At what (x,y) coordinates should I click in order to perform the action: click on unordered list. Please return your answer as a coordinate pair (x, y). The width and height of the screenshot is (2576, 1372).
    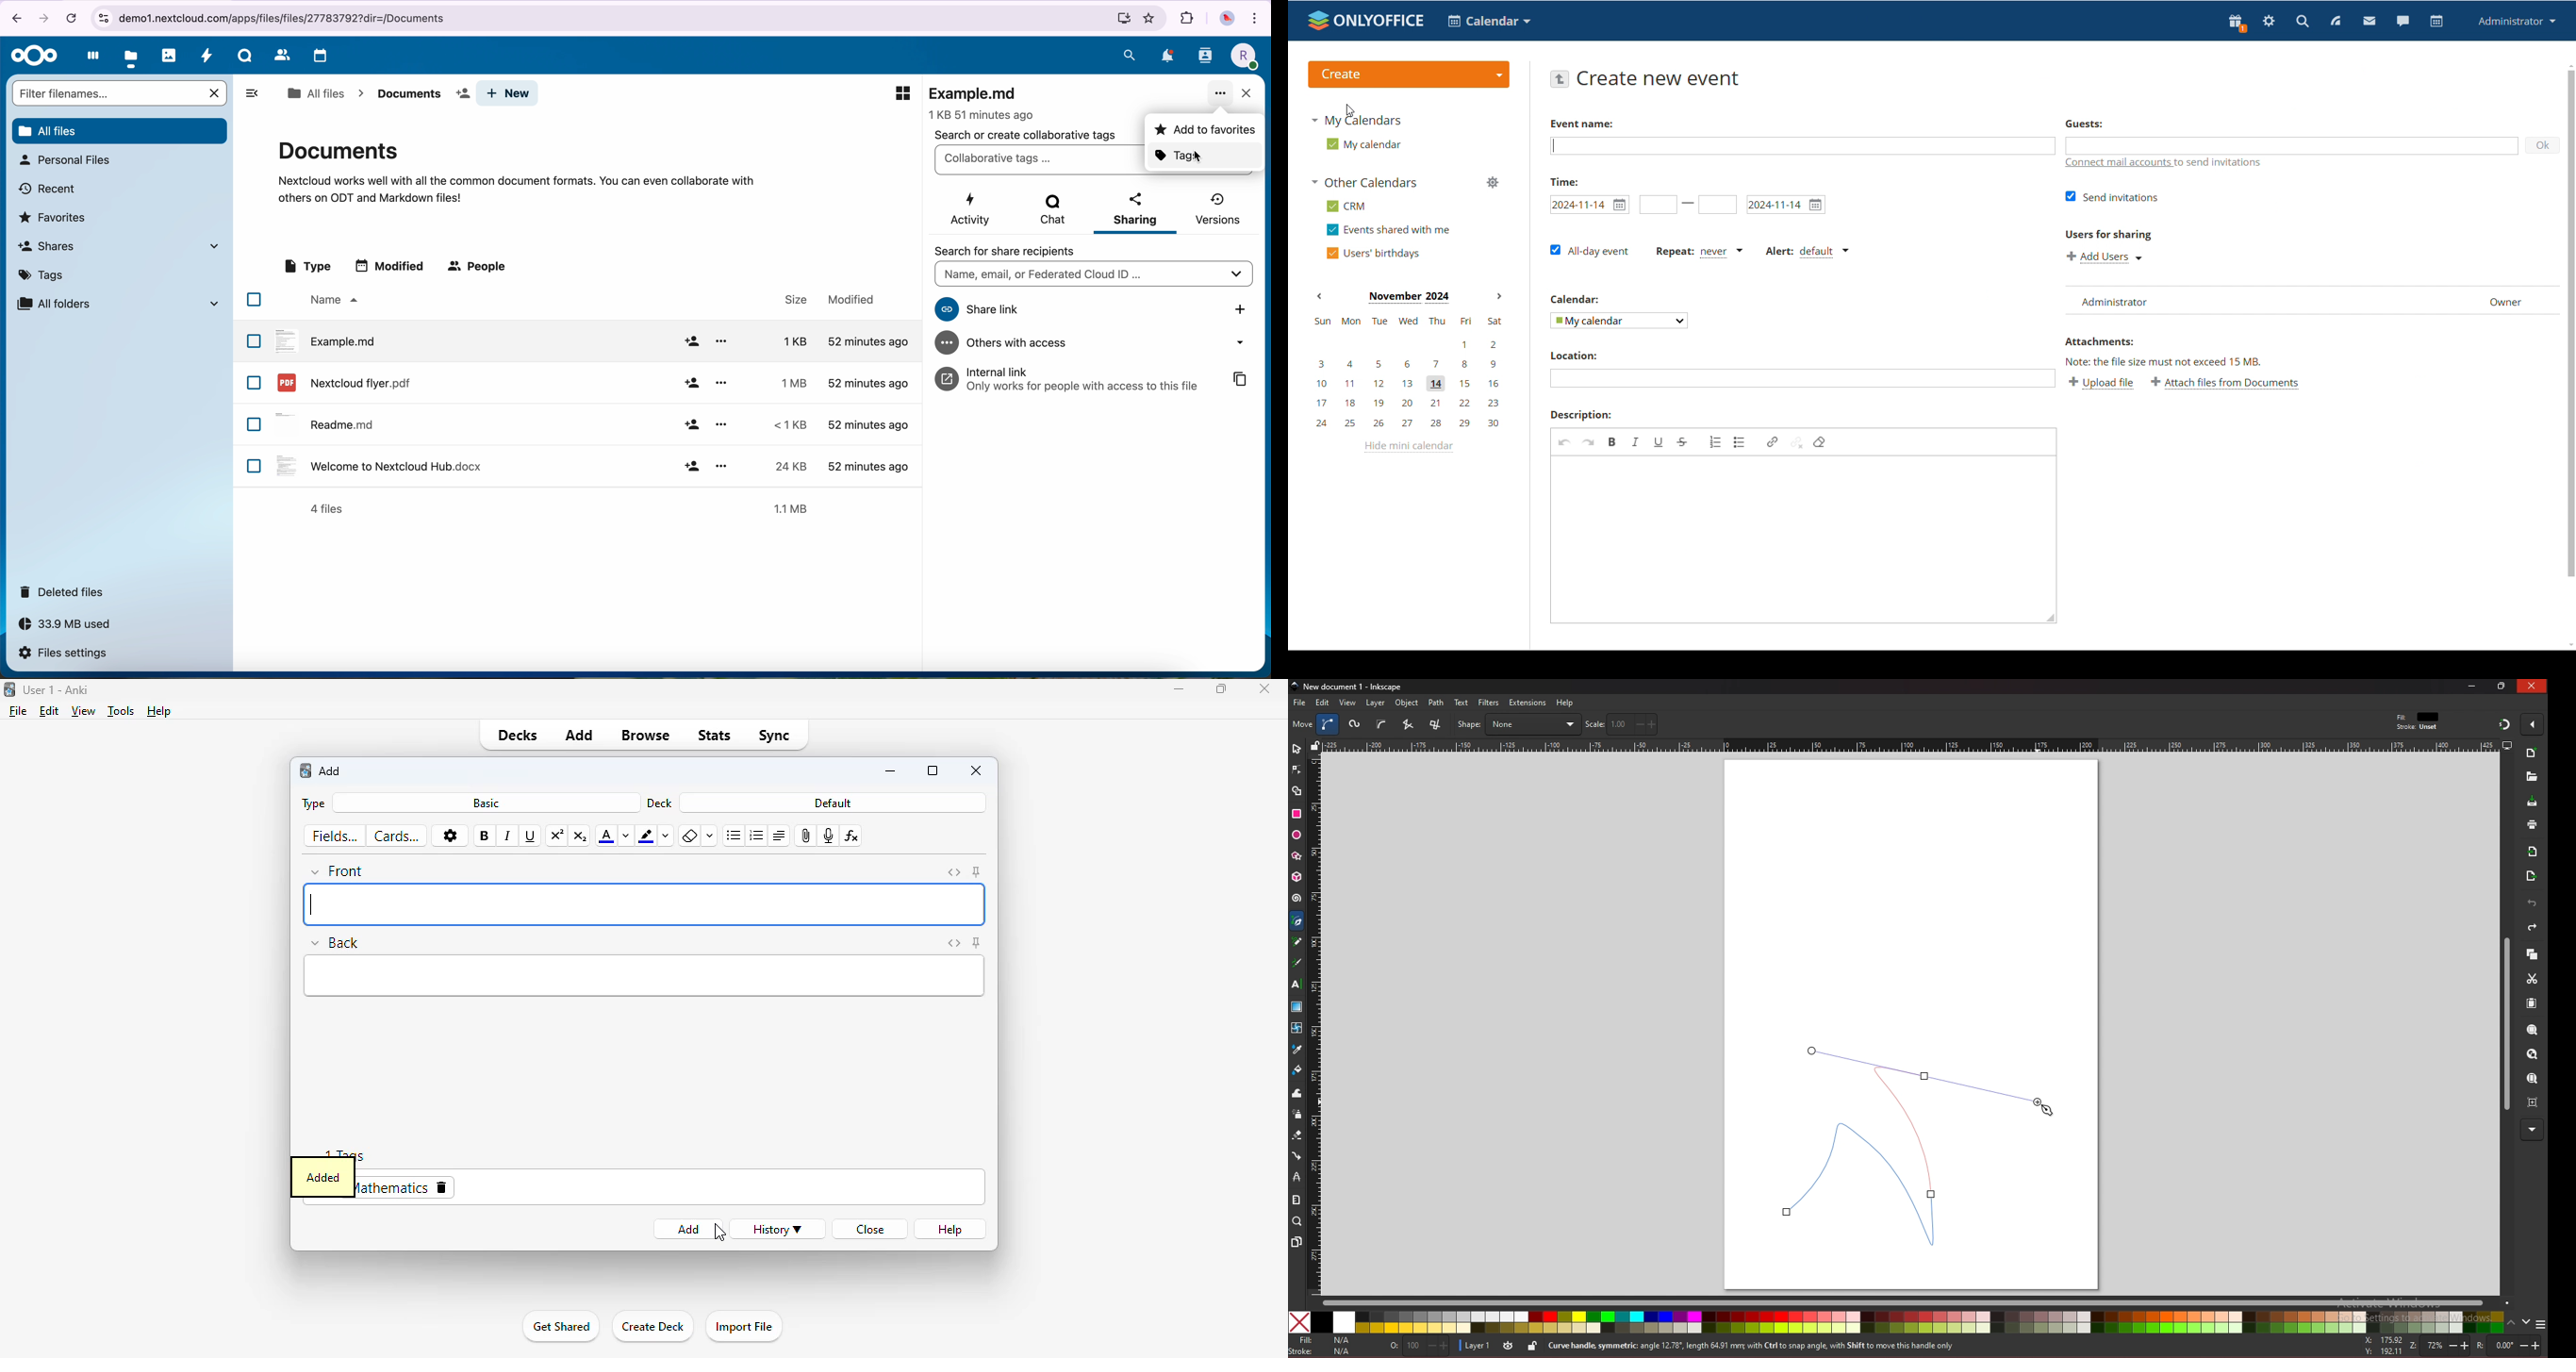
    Looking at the image, I should click on (735, 836).